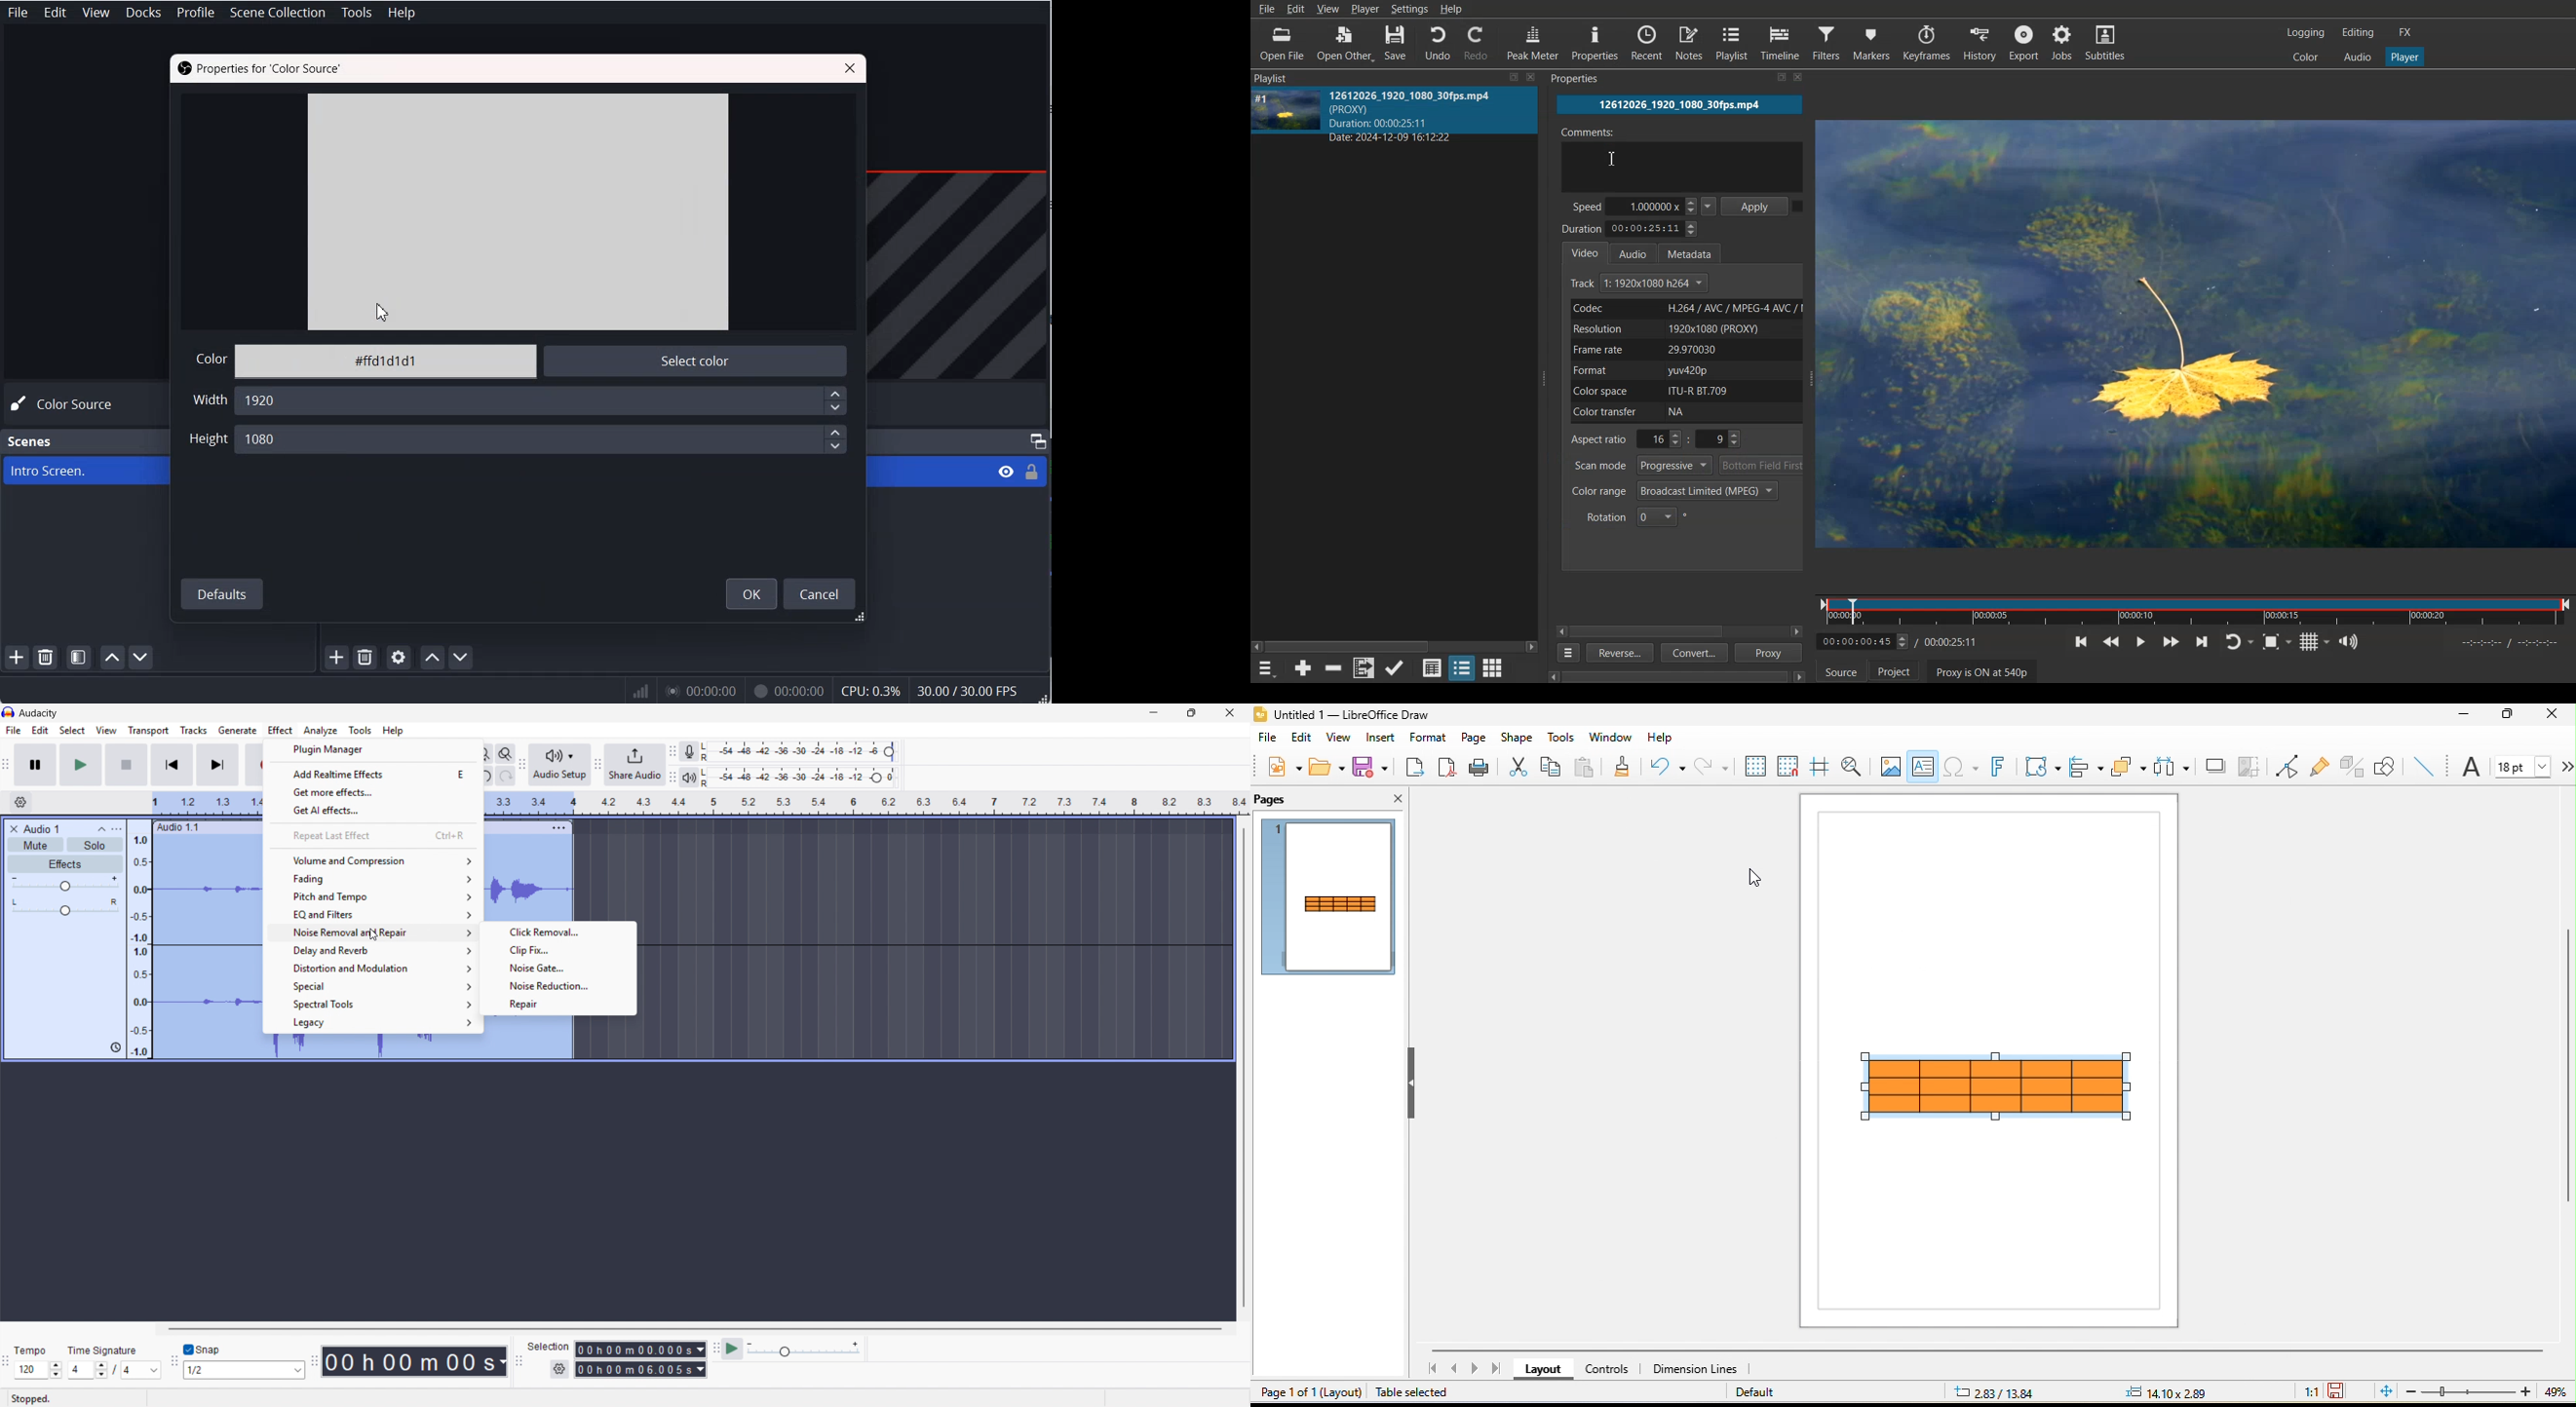  I want to click on Scan Mode Progressive, so click(1641, 465).